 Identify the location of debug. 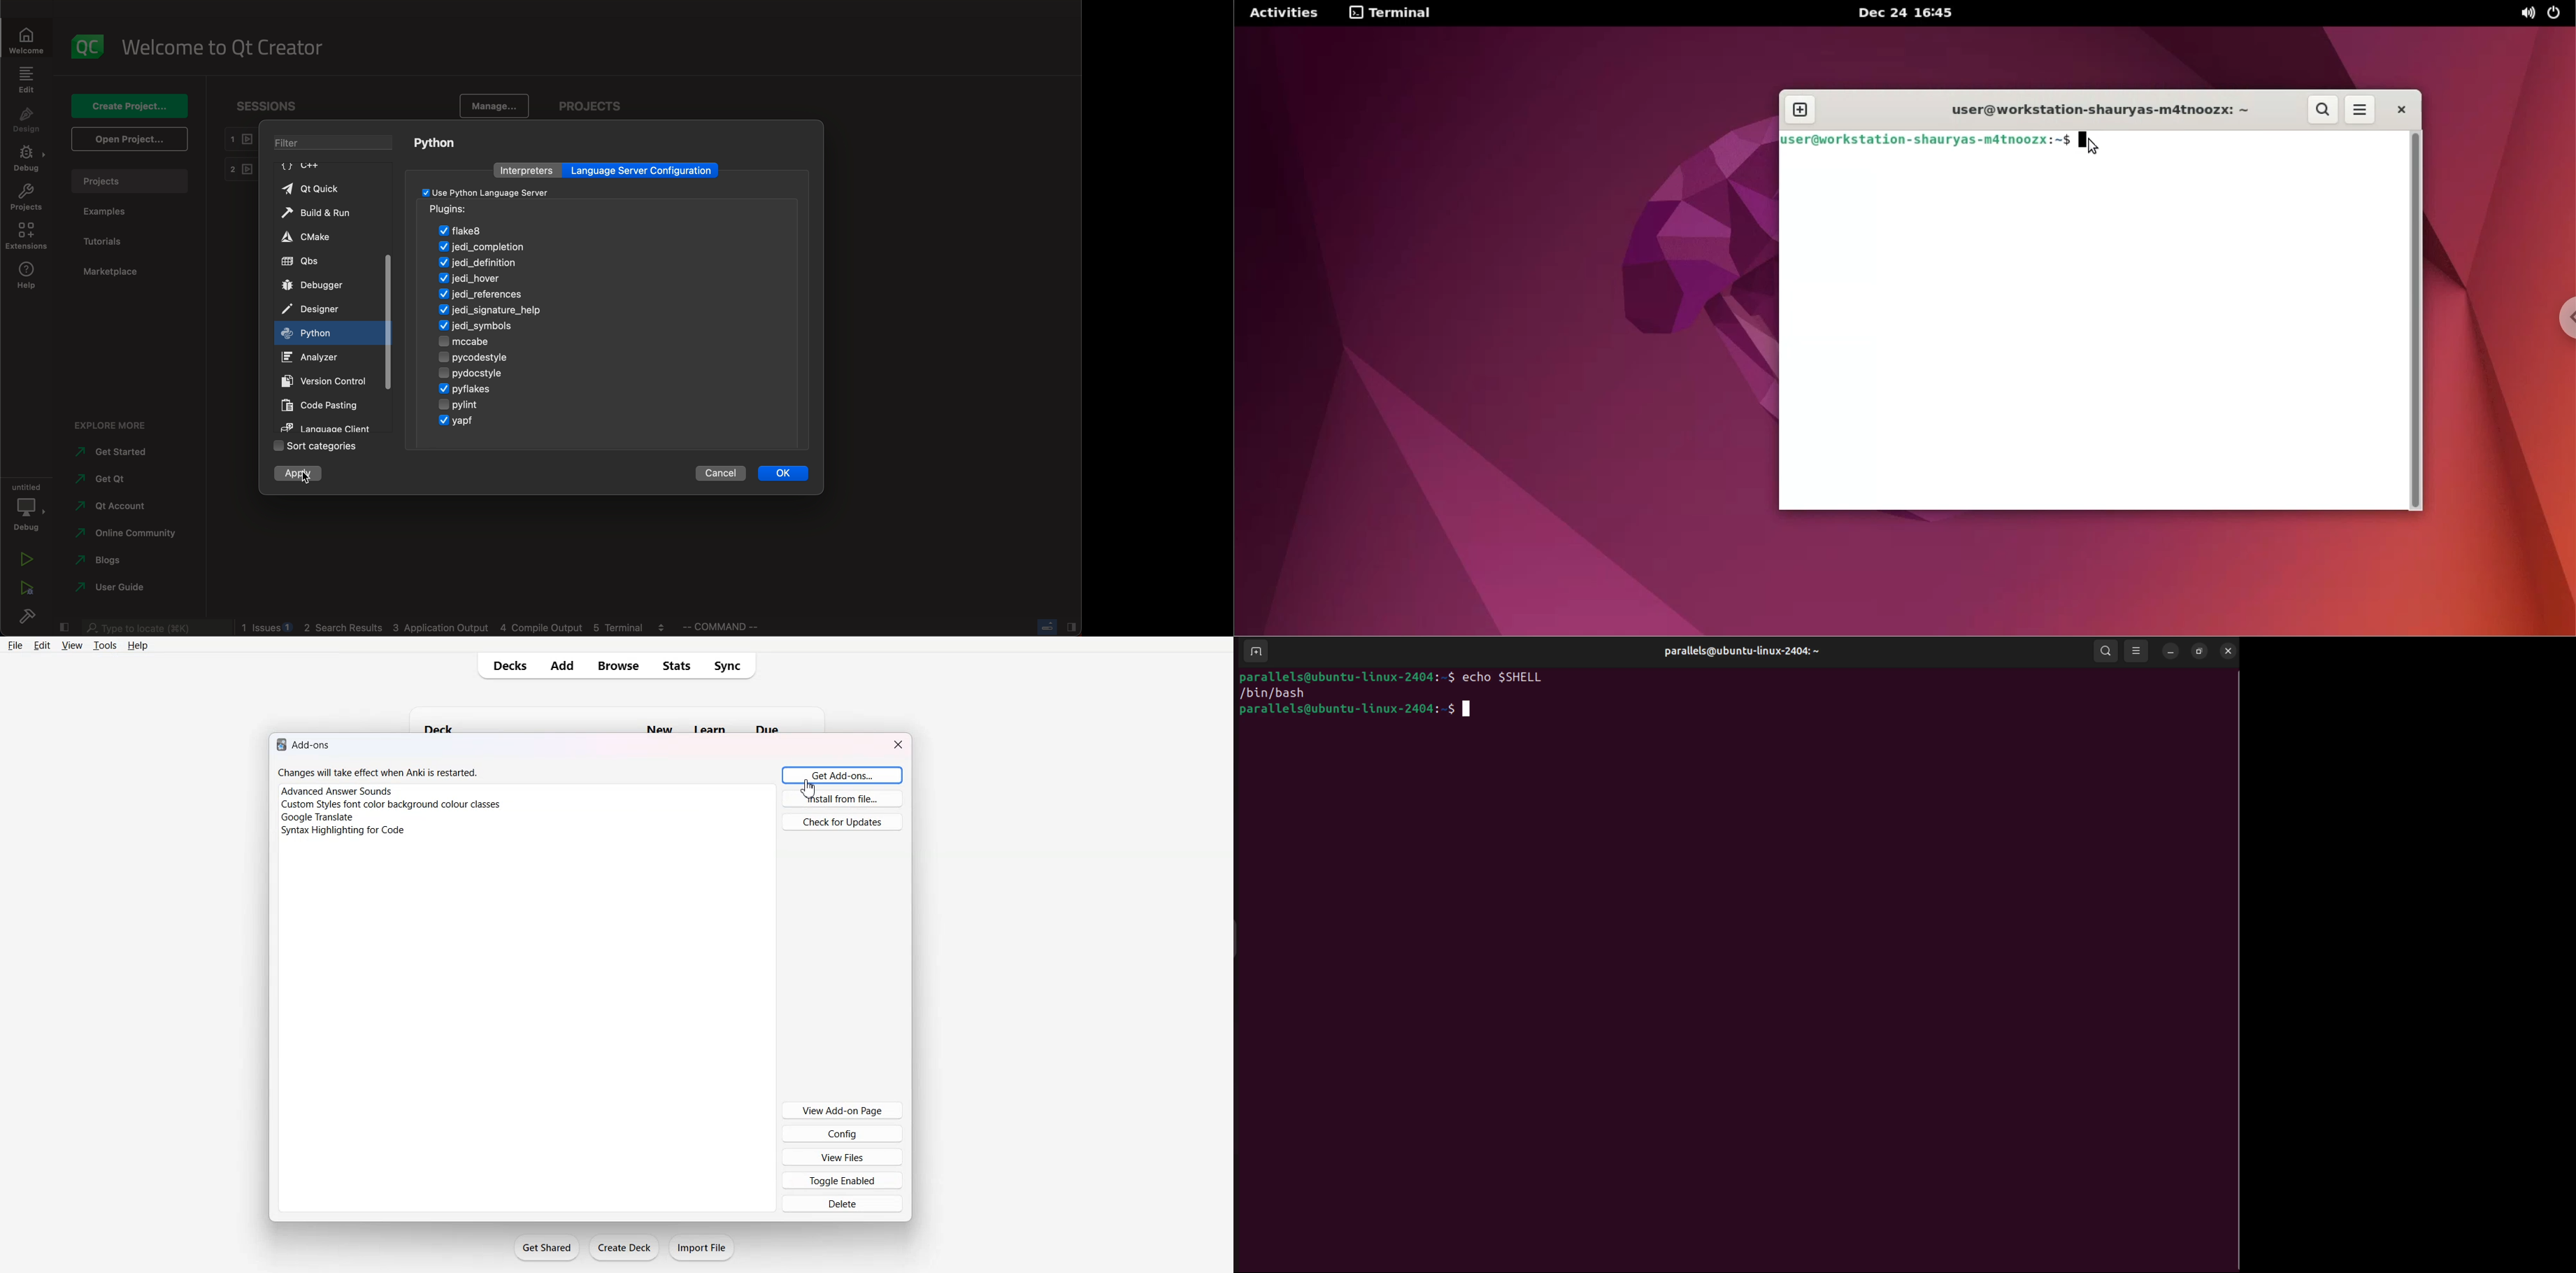
(27, 159).